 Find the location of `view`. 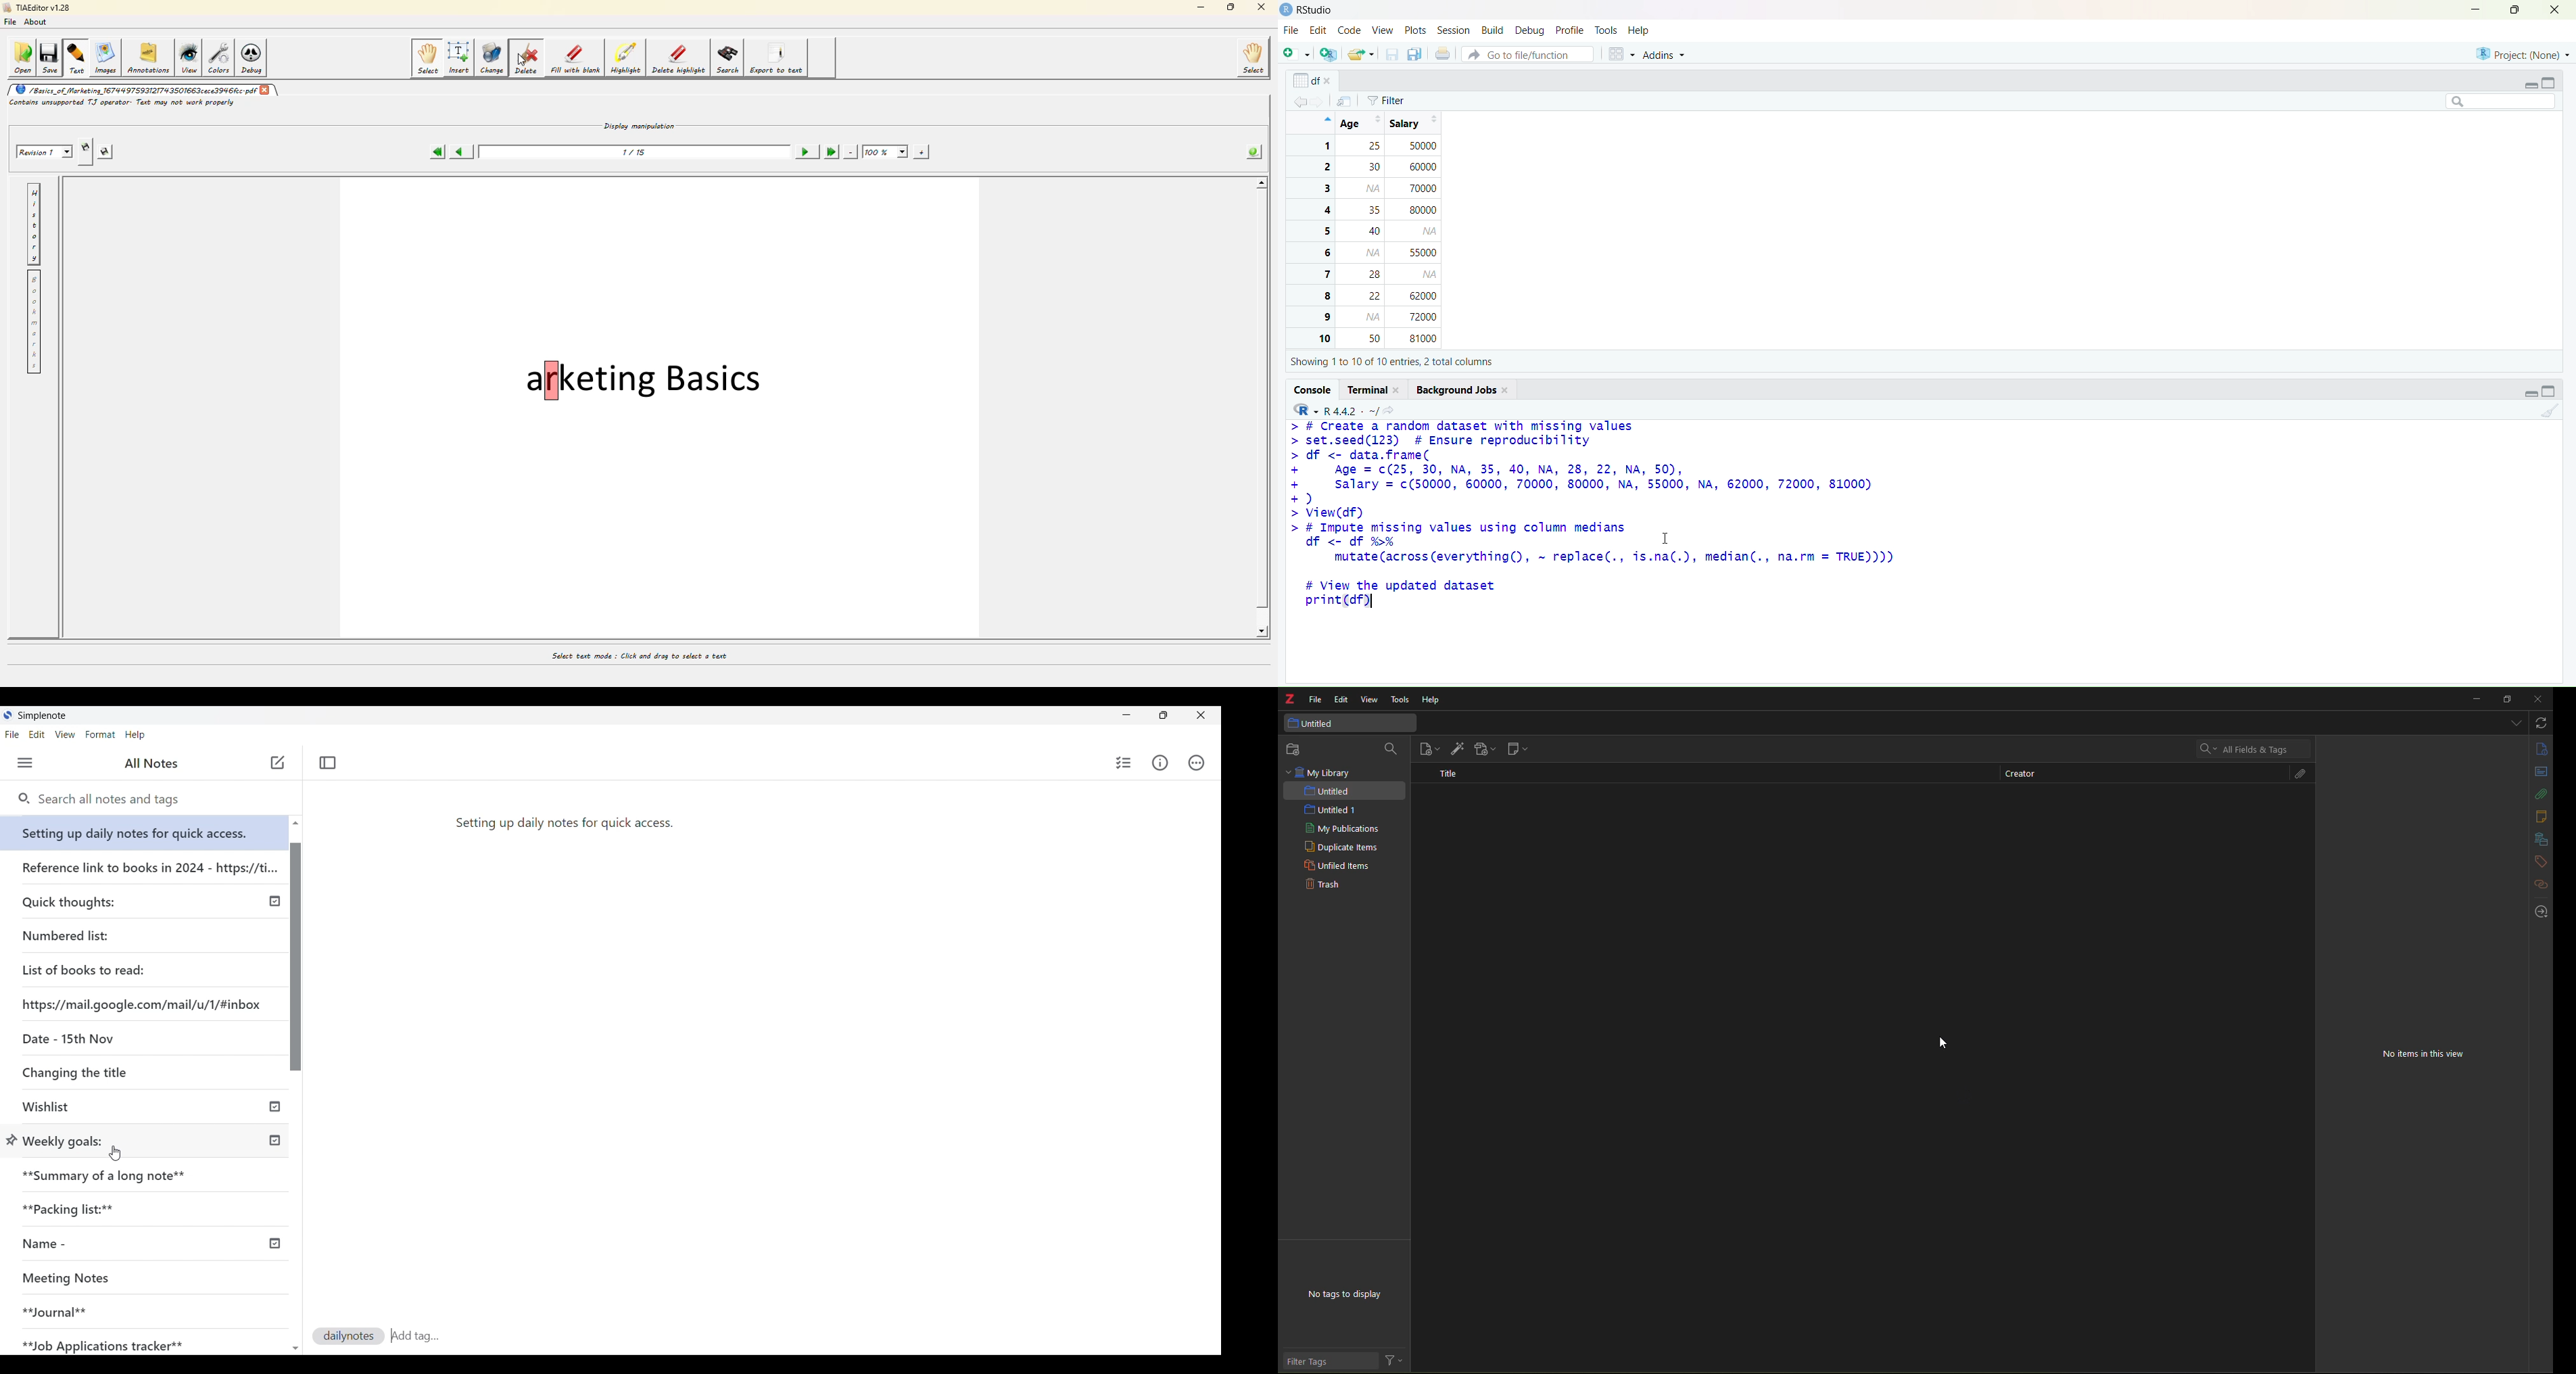

view is located at coordinates (1370, 700).